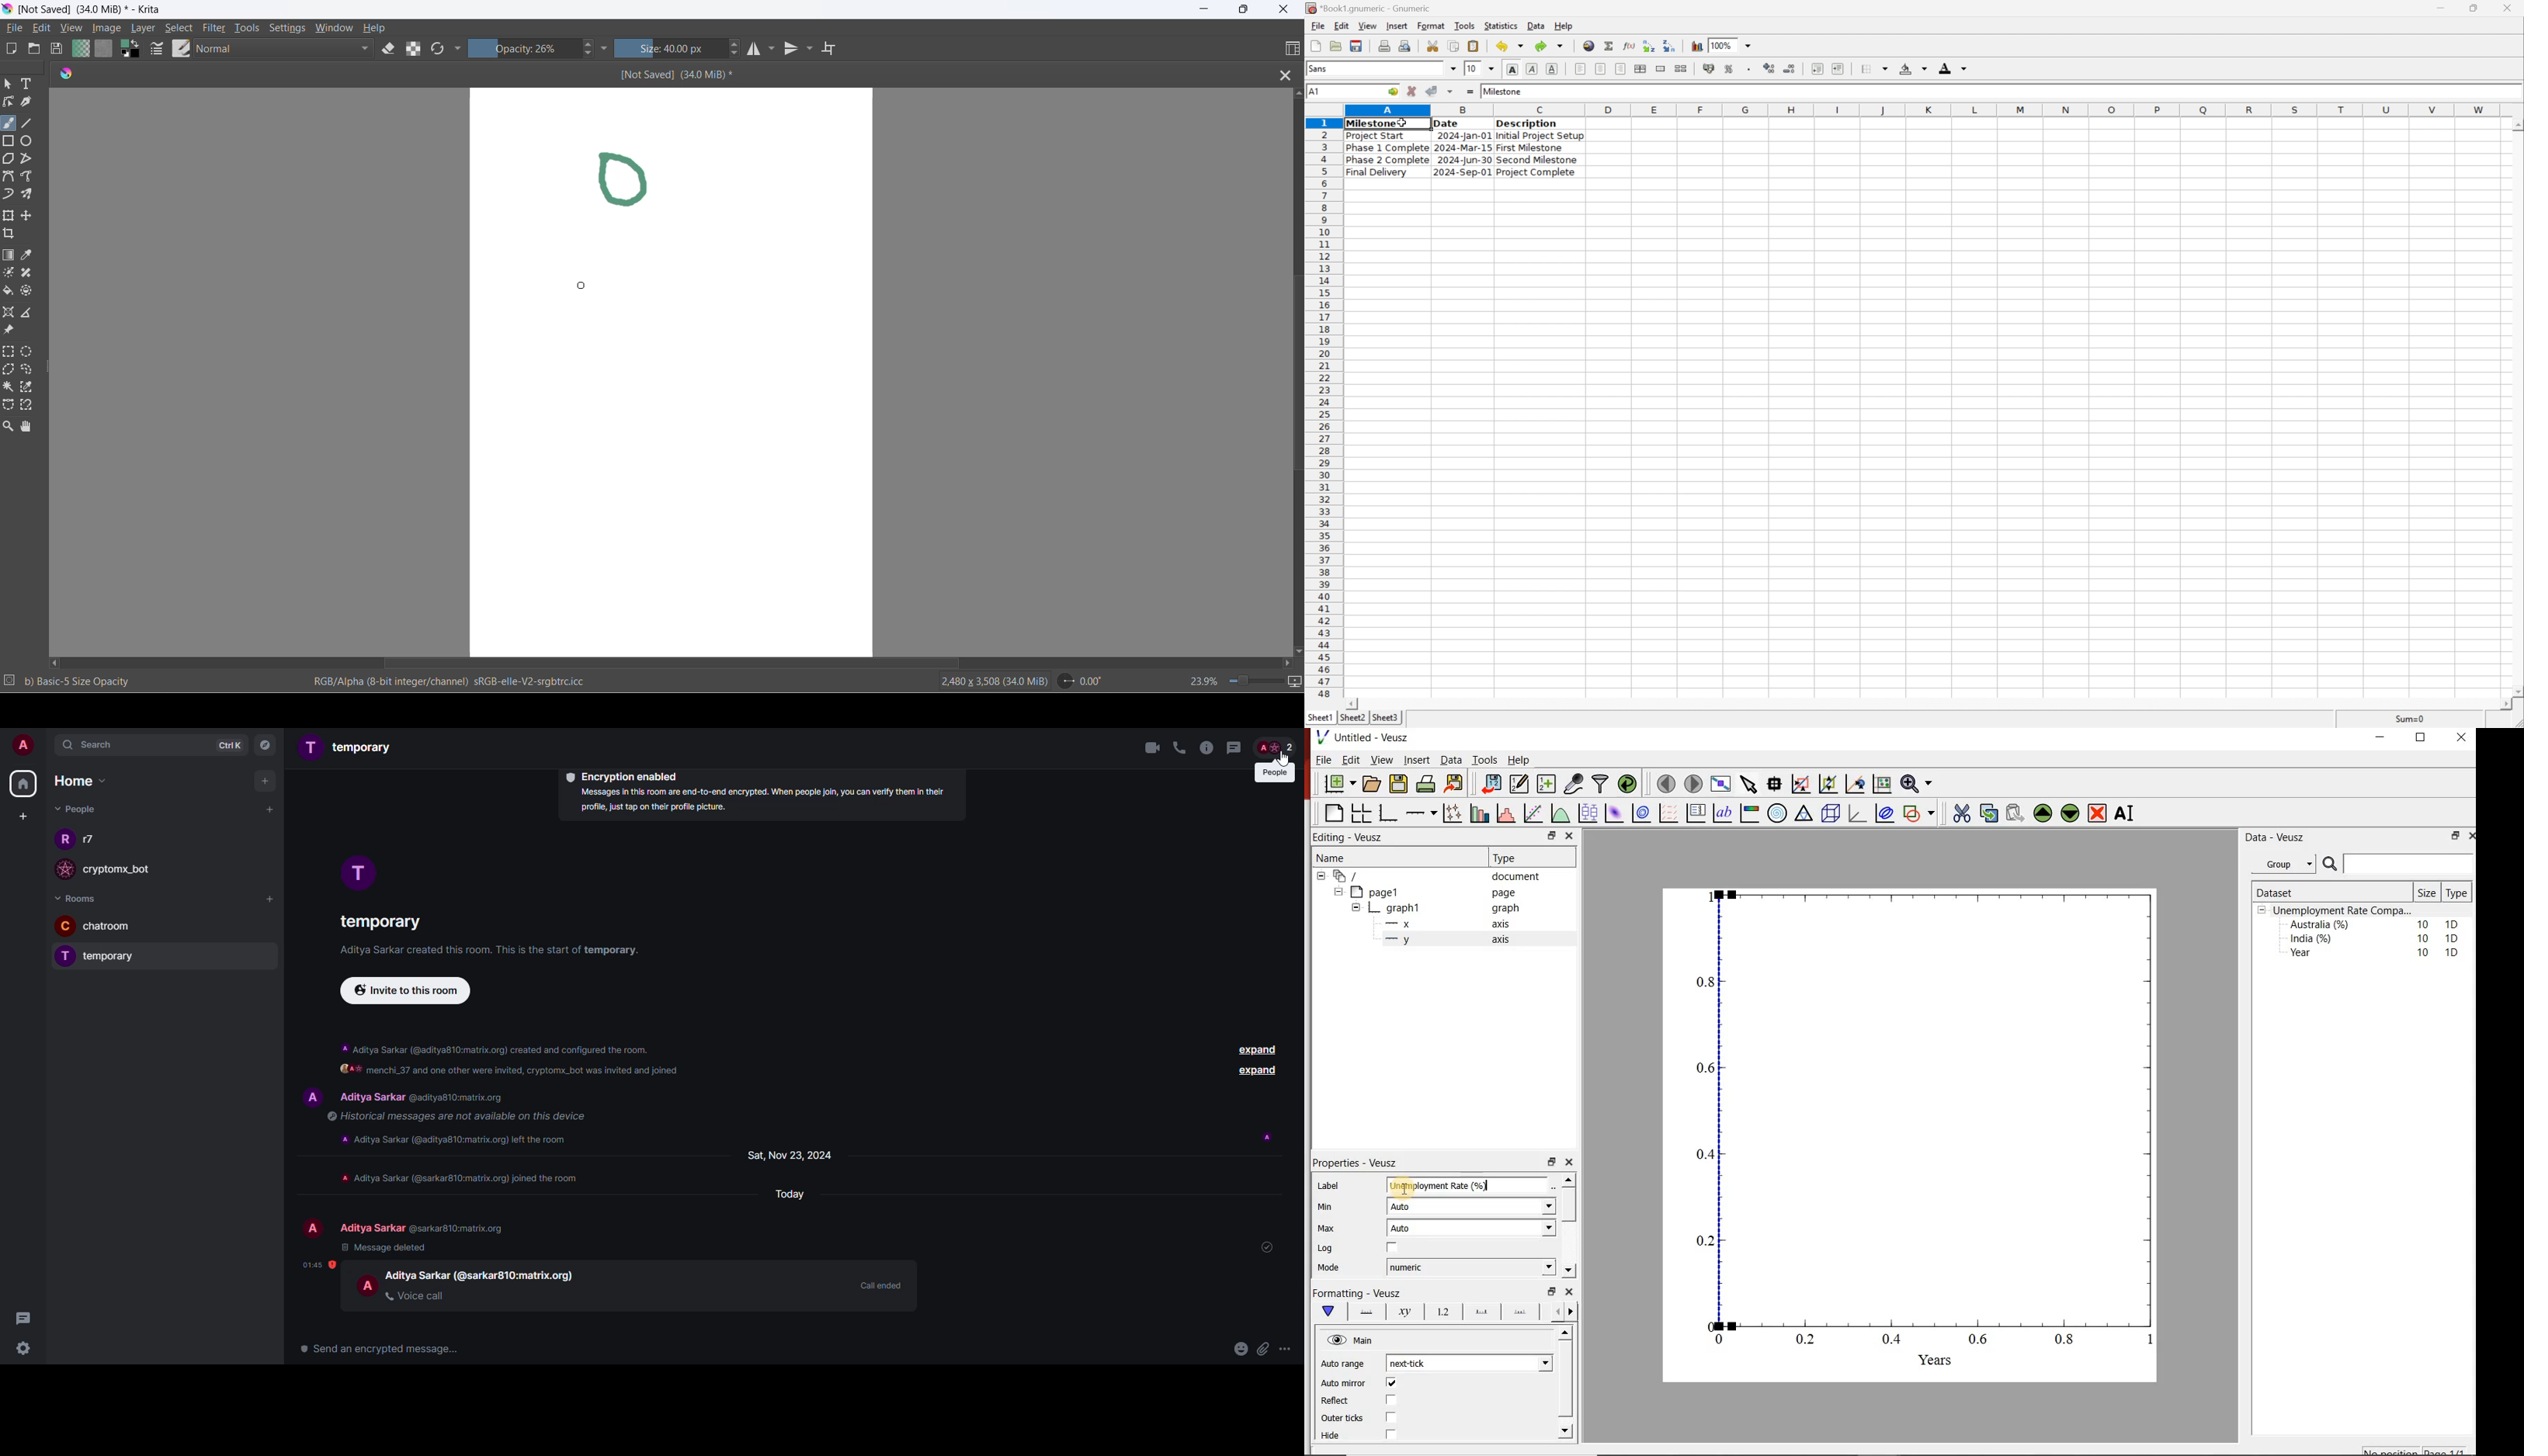  What do you see at coordinates (11, 407) in the screenshot?
I see `Bezier curve selection tool ` at bounding box center [11, 407].